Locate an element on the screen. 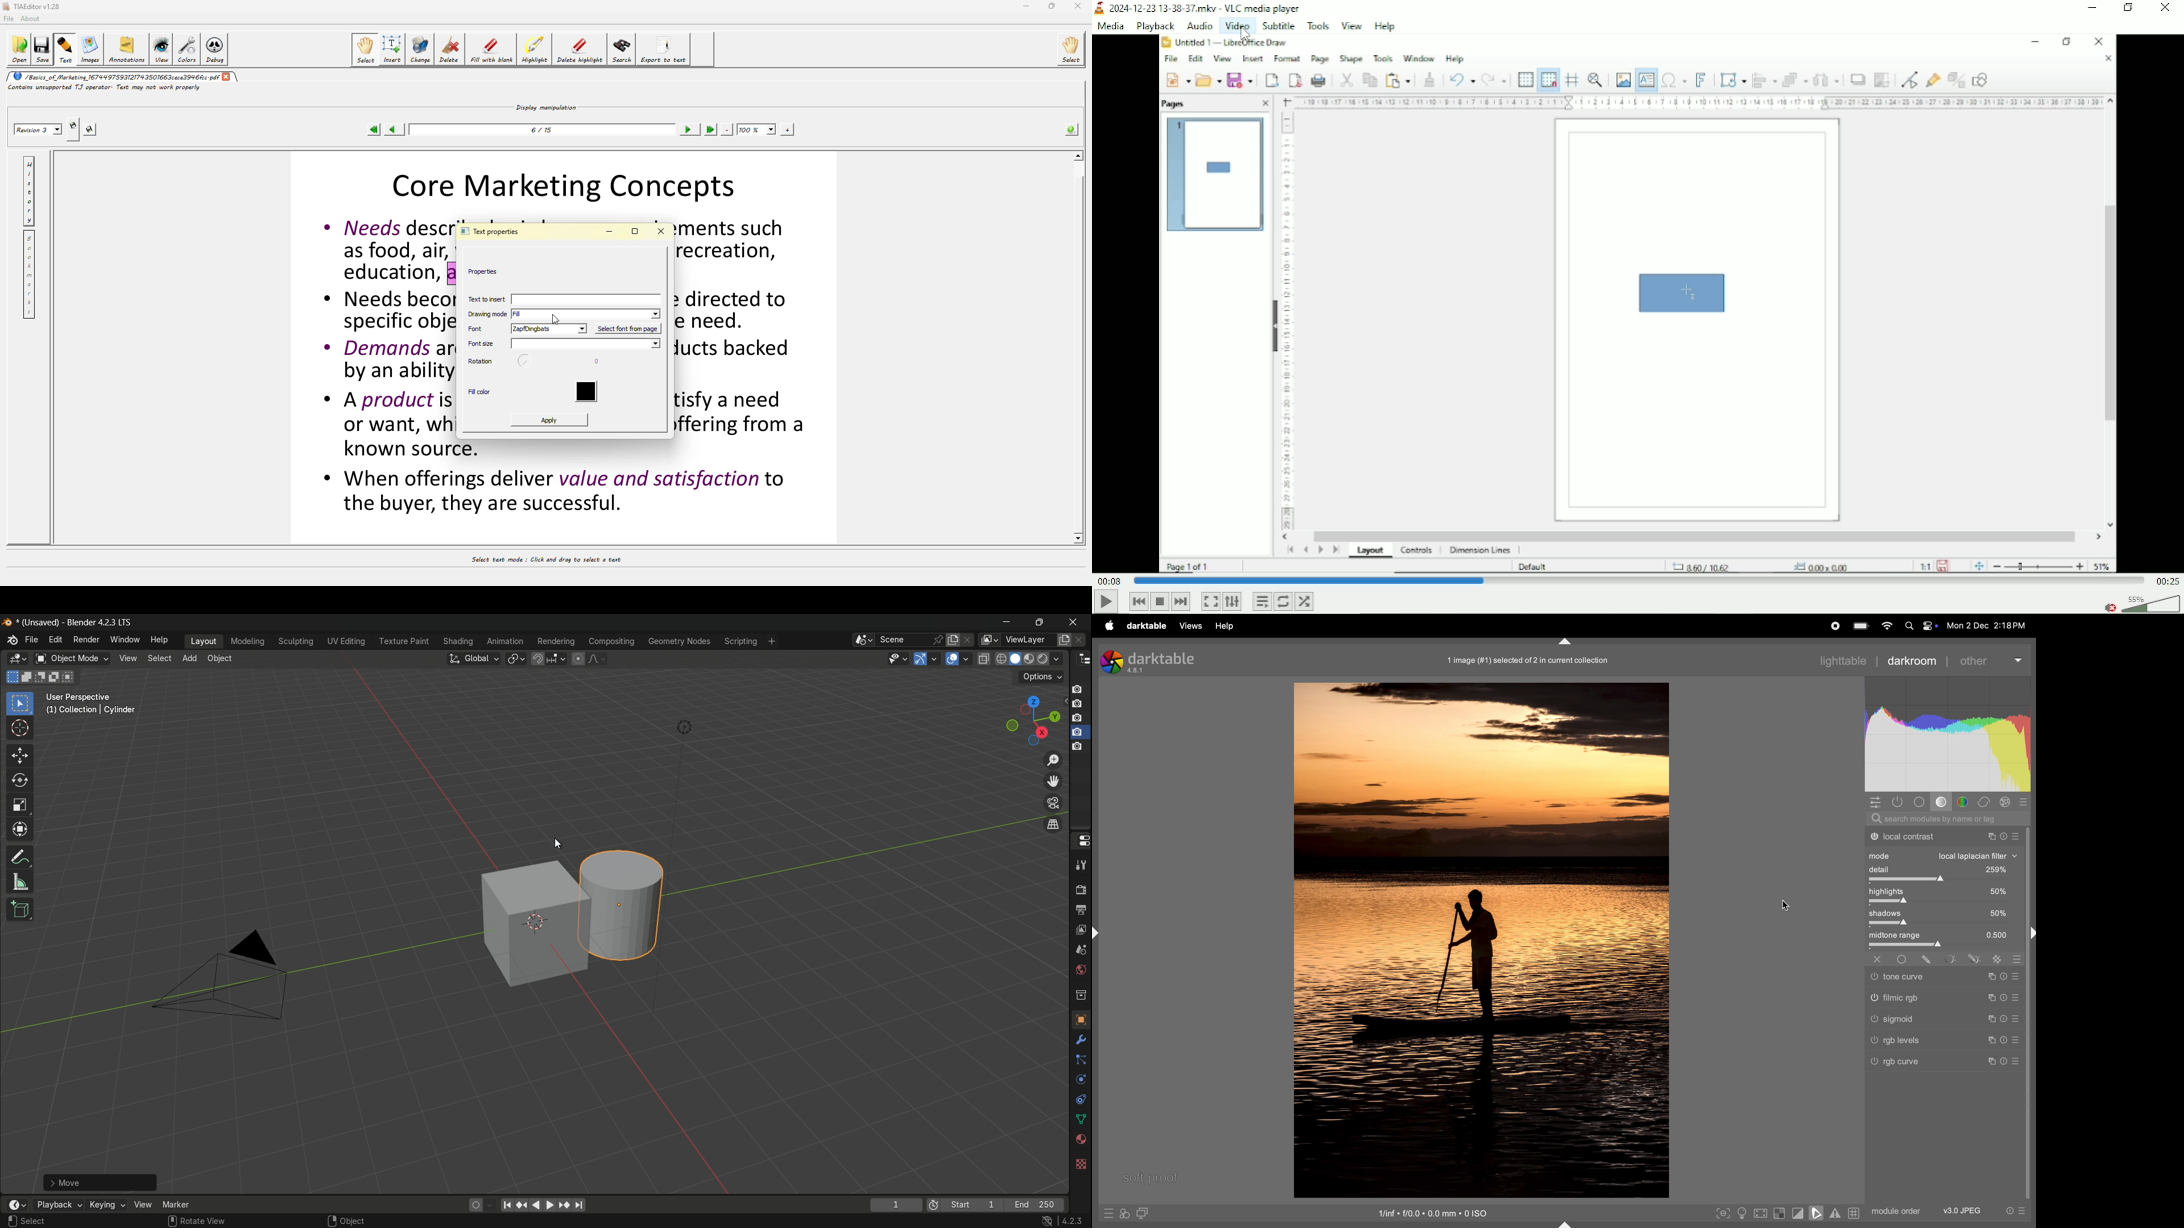 The image size is (2184, 1232). 3d viewport is located at coordinates (17, 659).